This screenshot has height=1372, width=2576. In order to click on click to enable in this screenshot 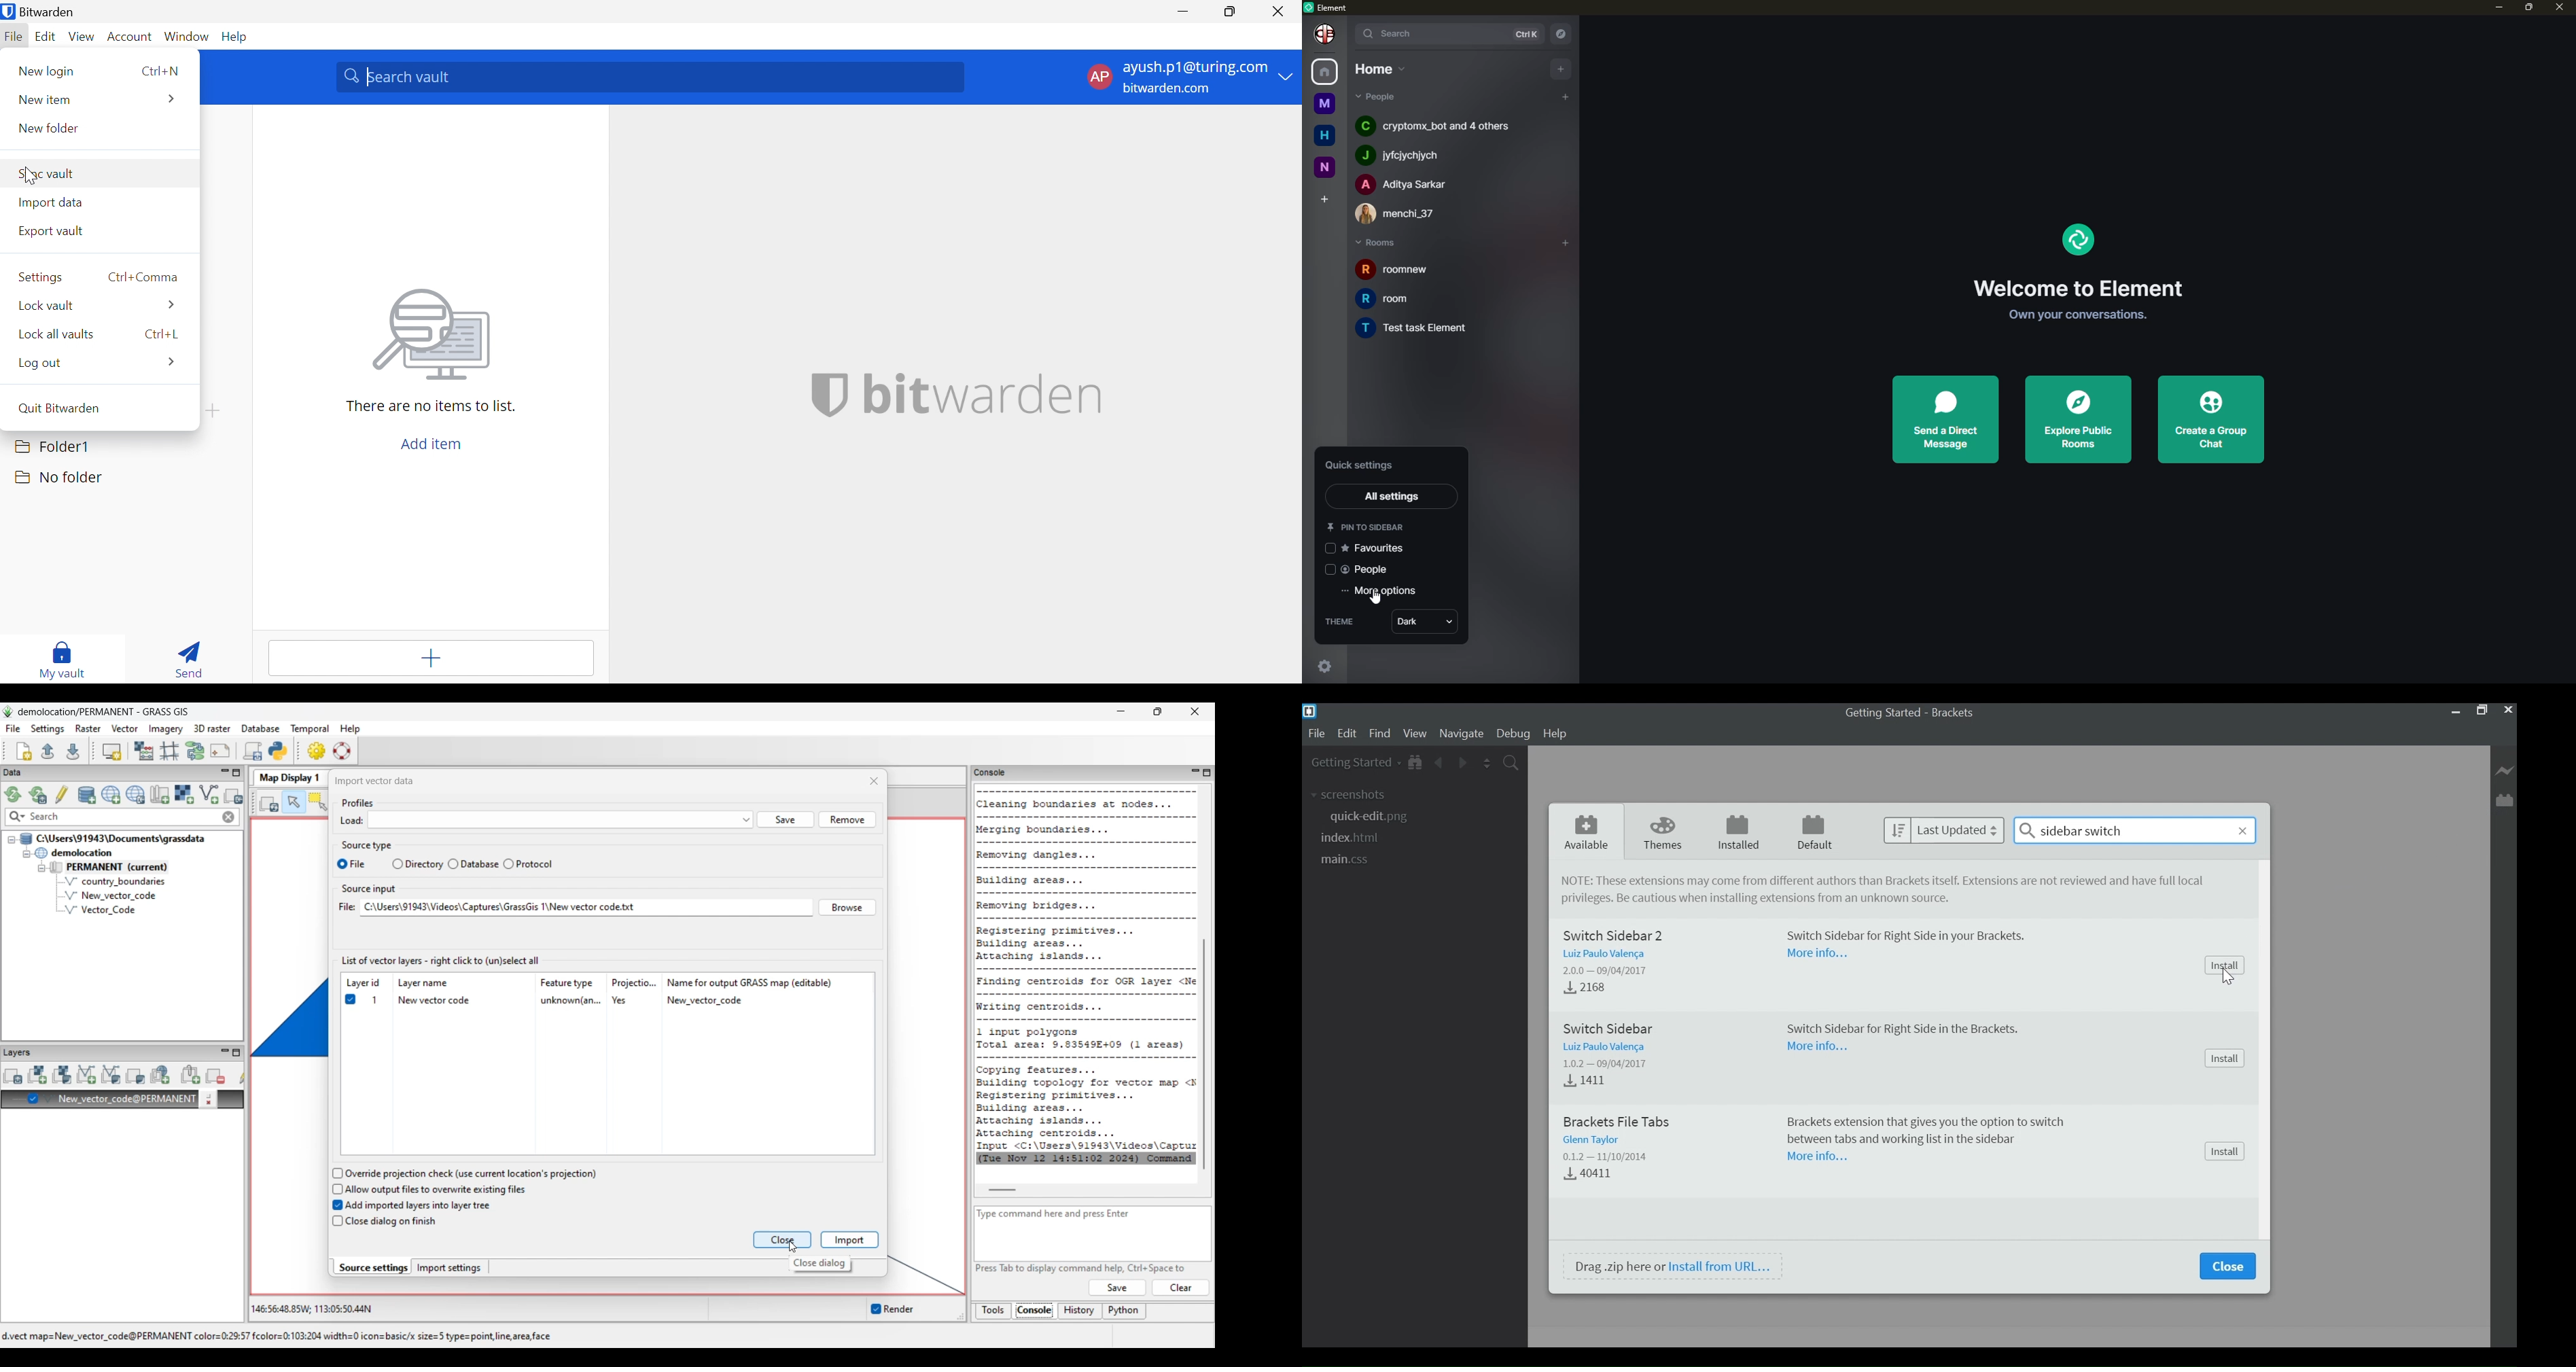, I will do `click(1327, 547)`.